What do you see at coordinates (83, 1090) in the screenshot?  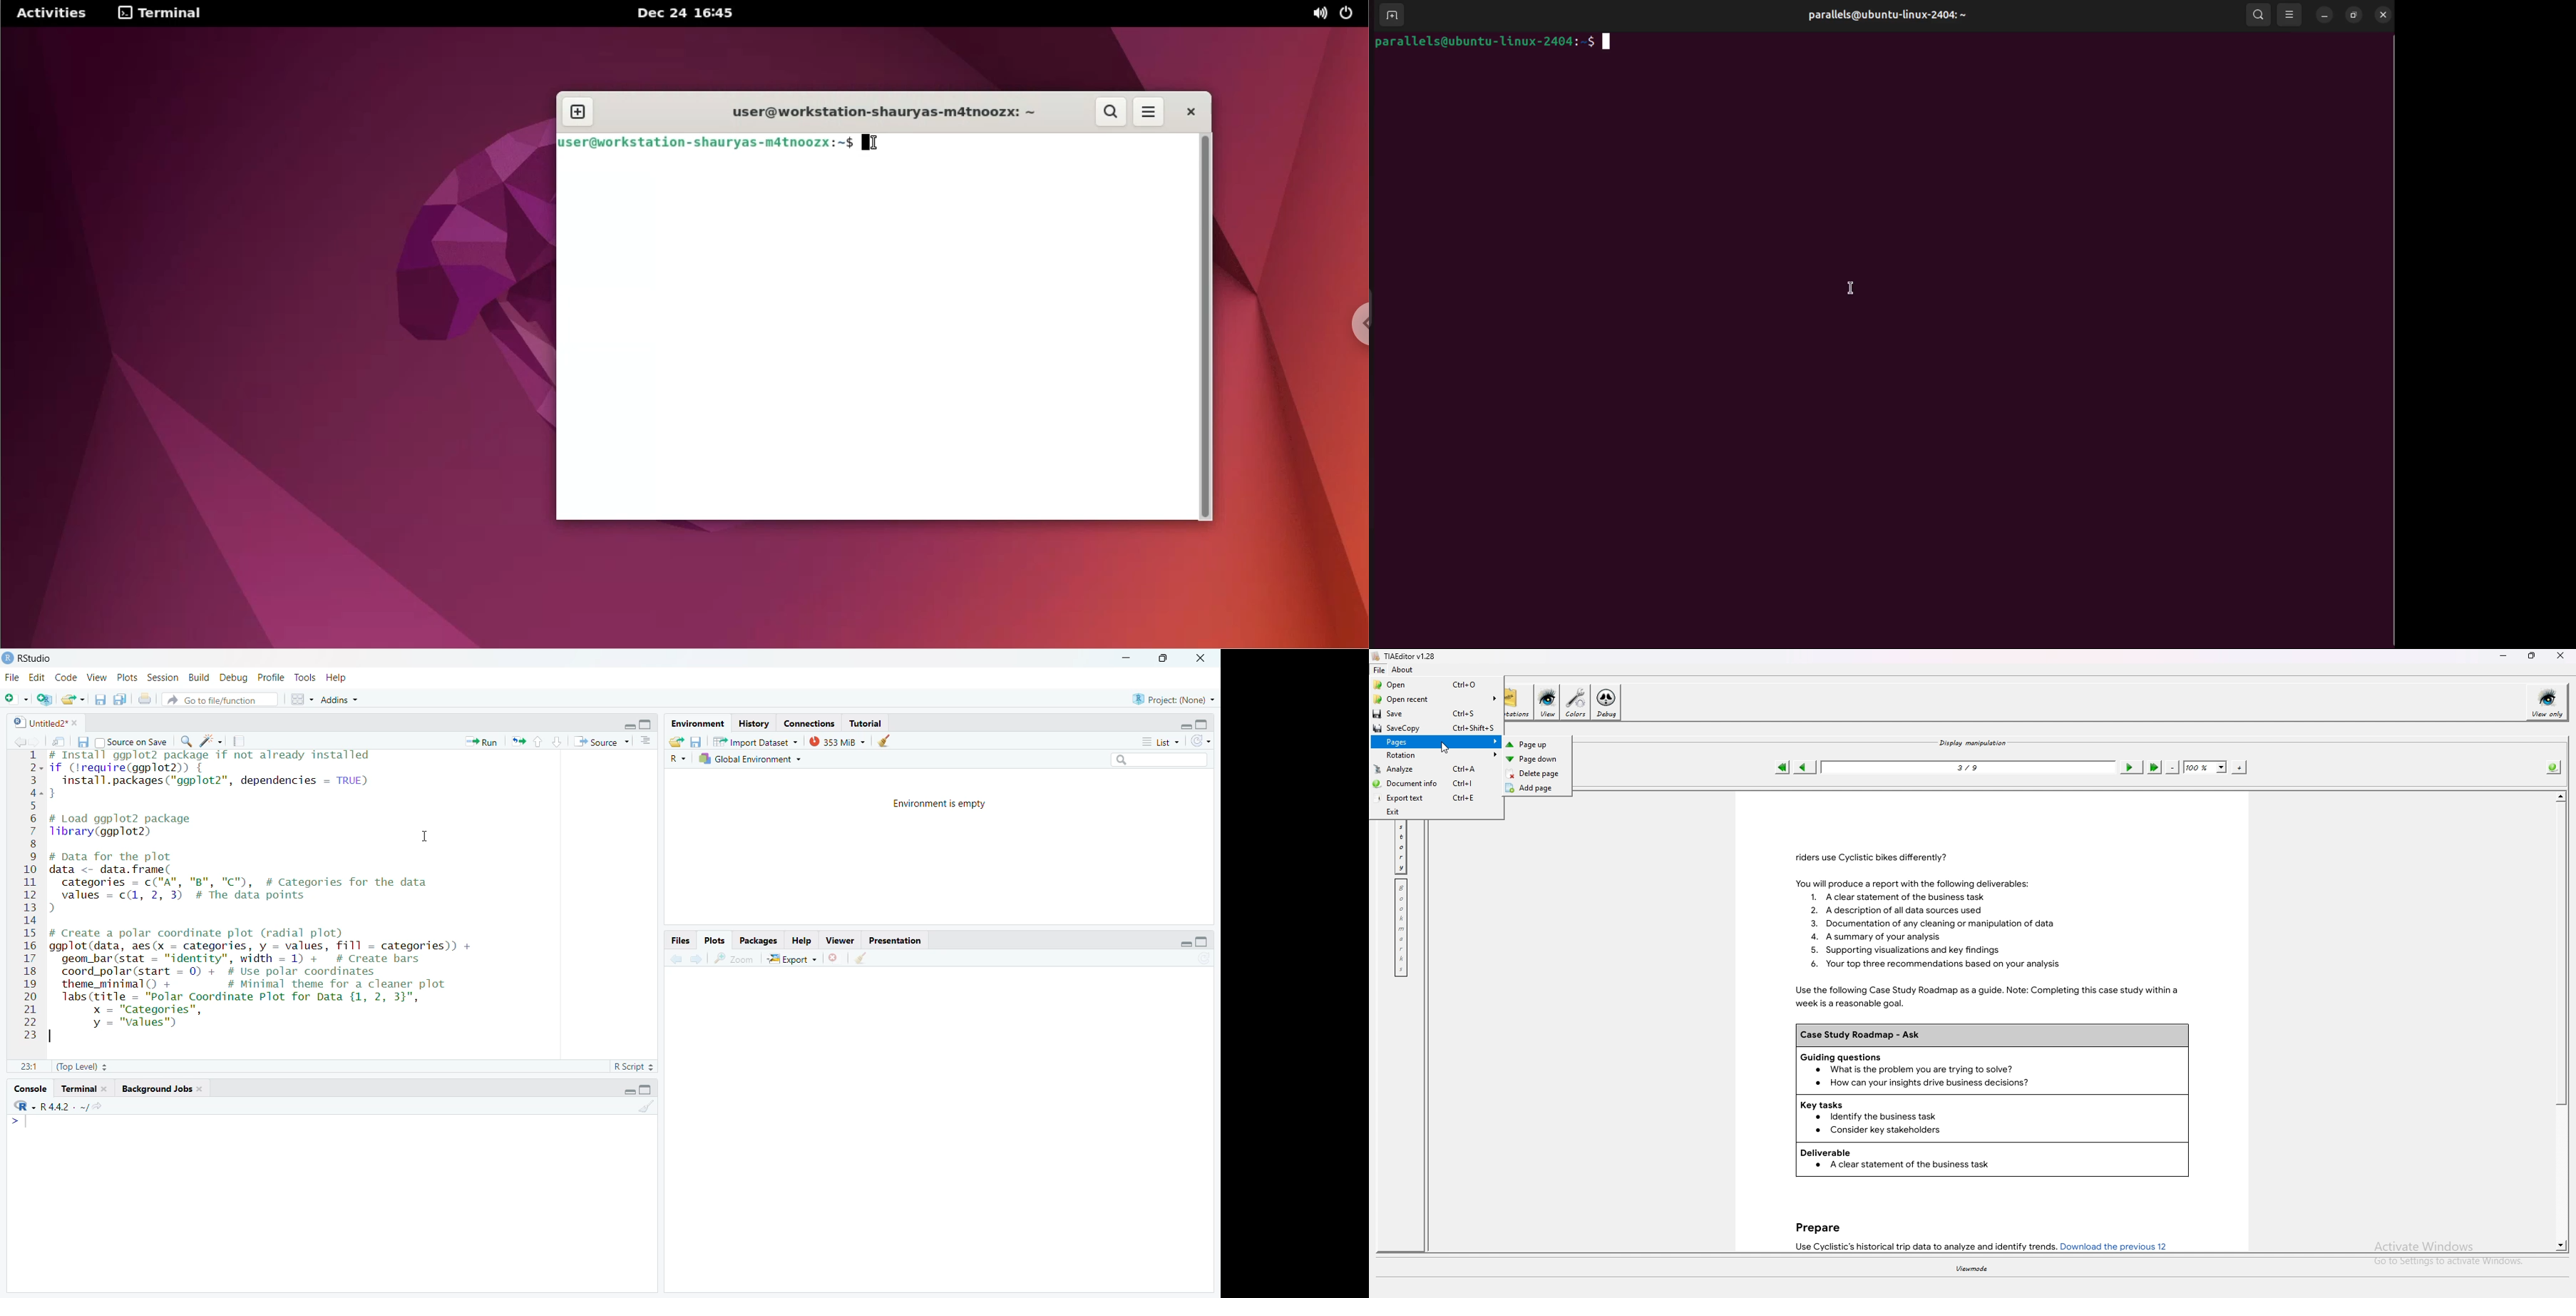 I see `Terminal` at bounding box center [83, 1090].